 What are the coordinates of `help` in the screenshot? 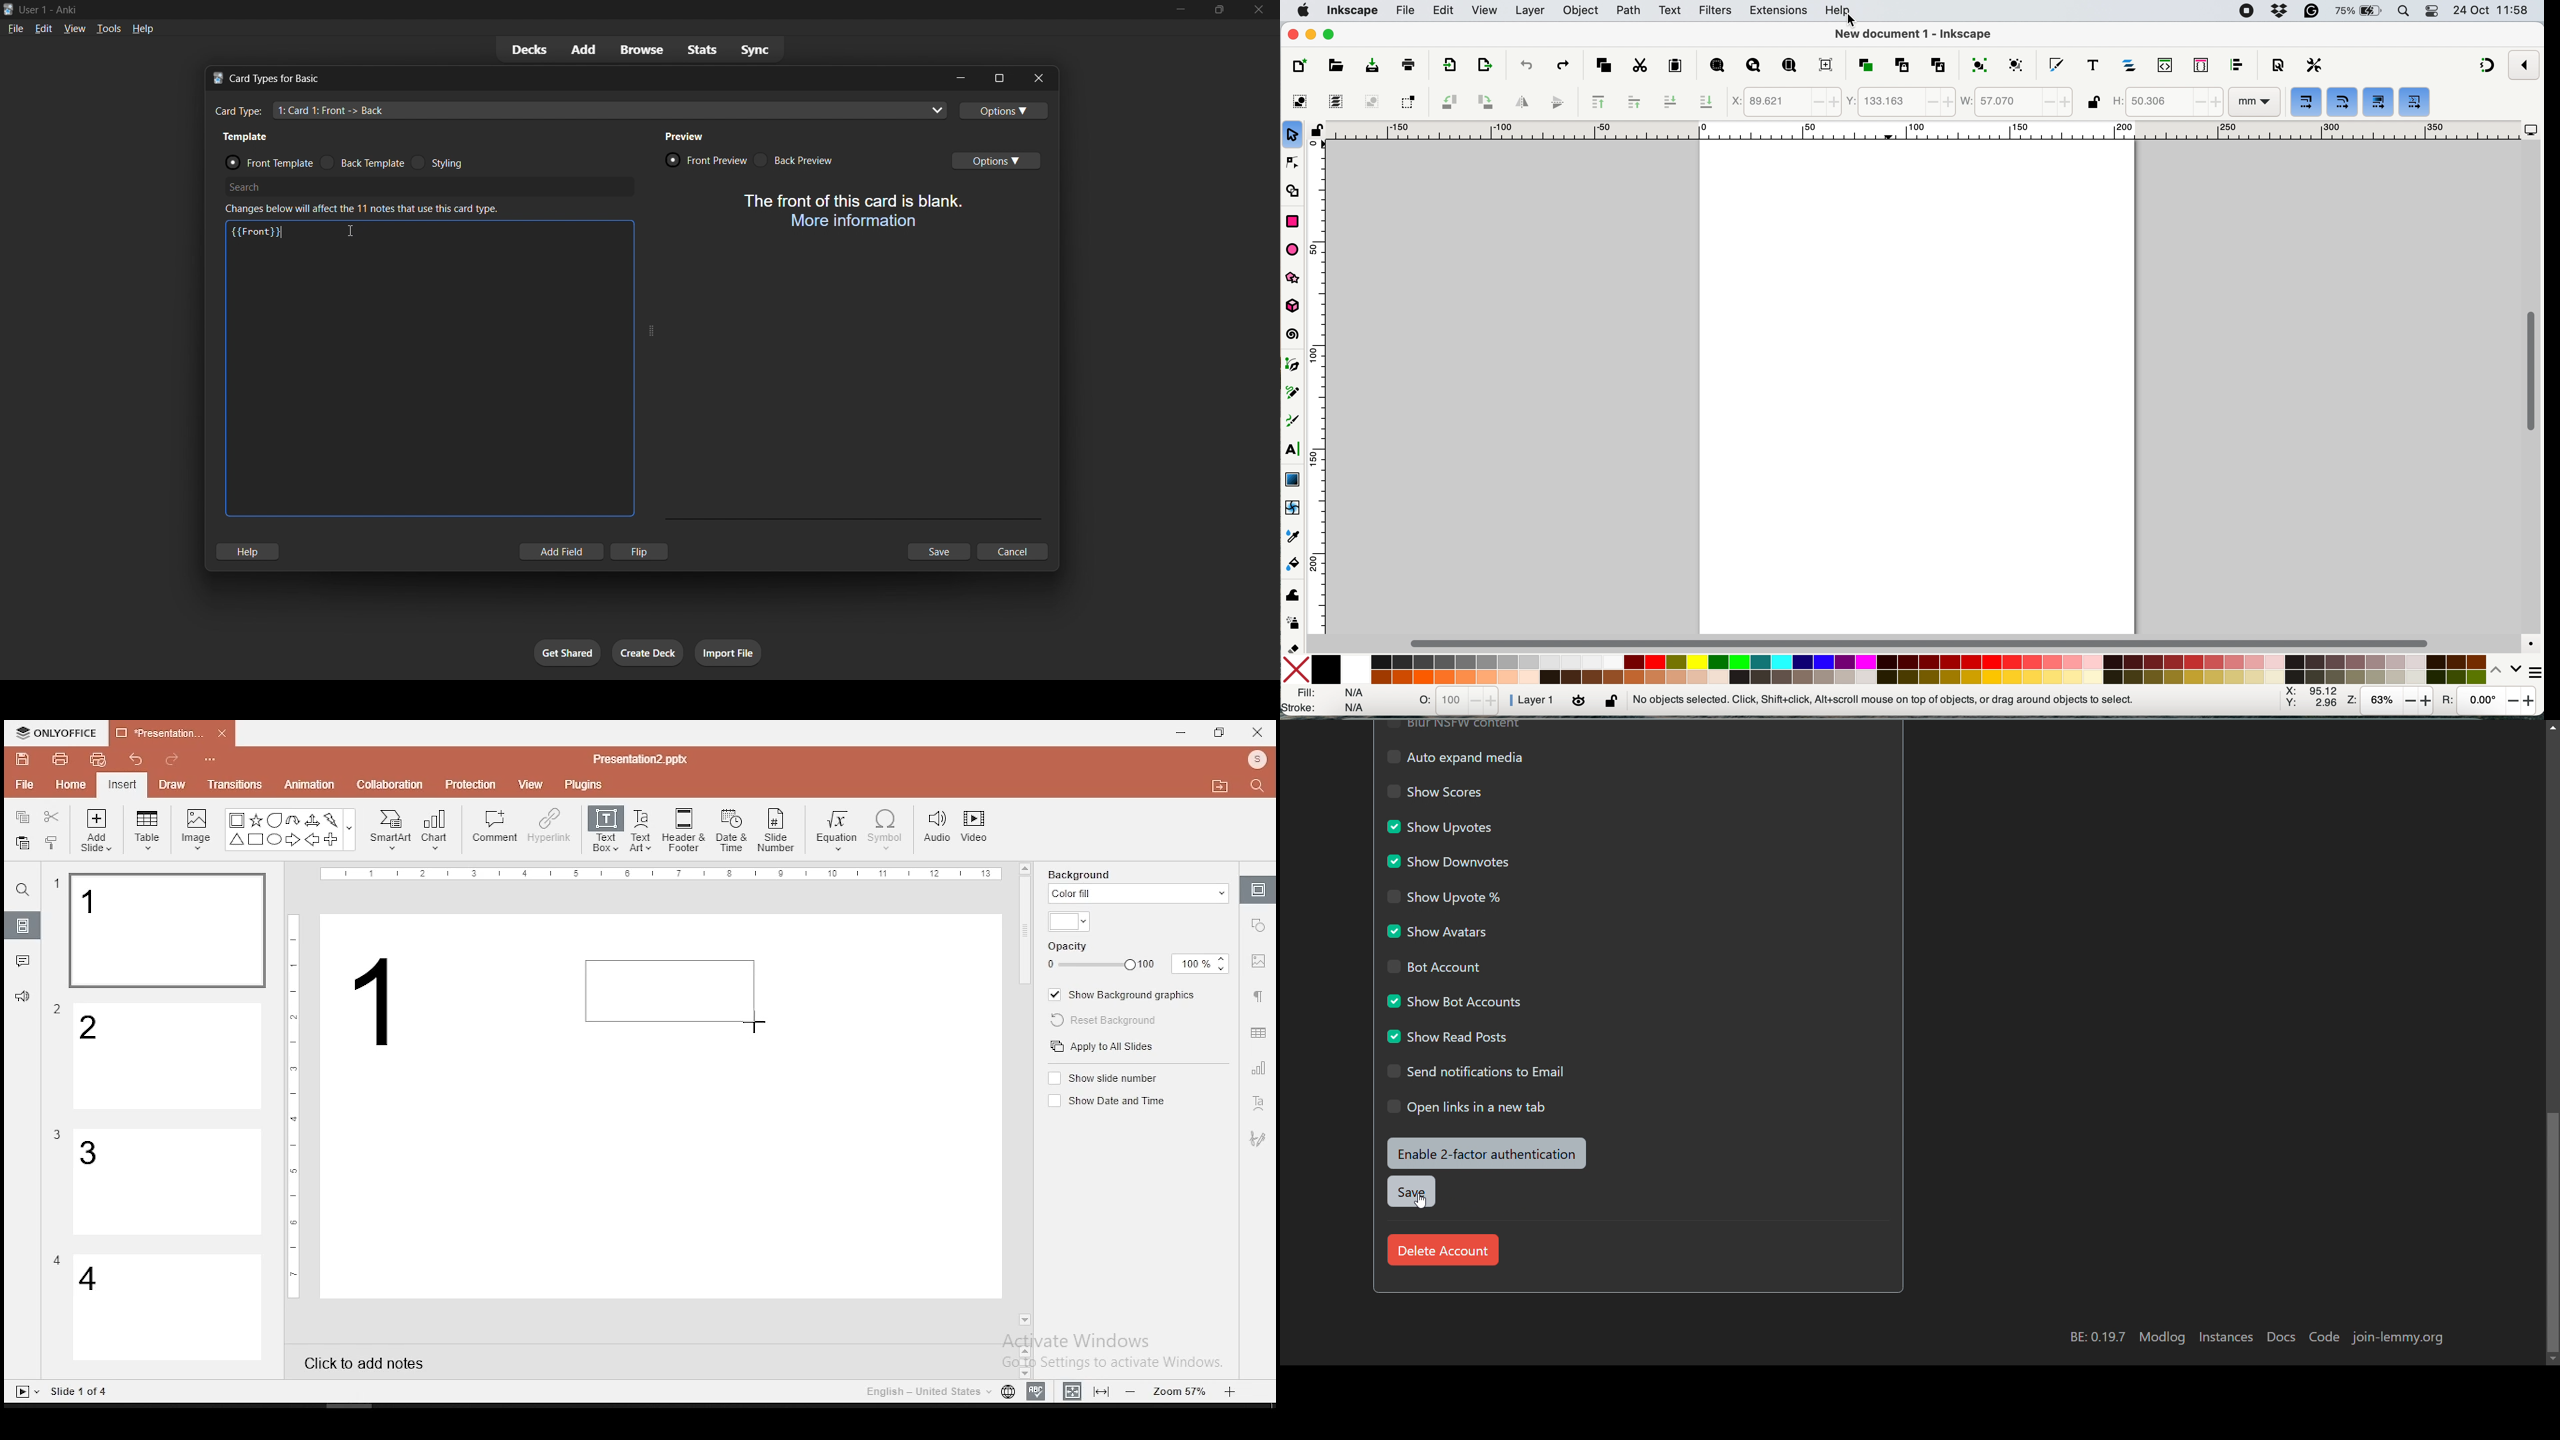 It's located at (1839, 8).